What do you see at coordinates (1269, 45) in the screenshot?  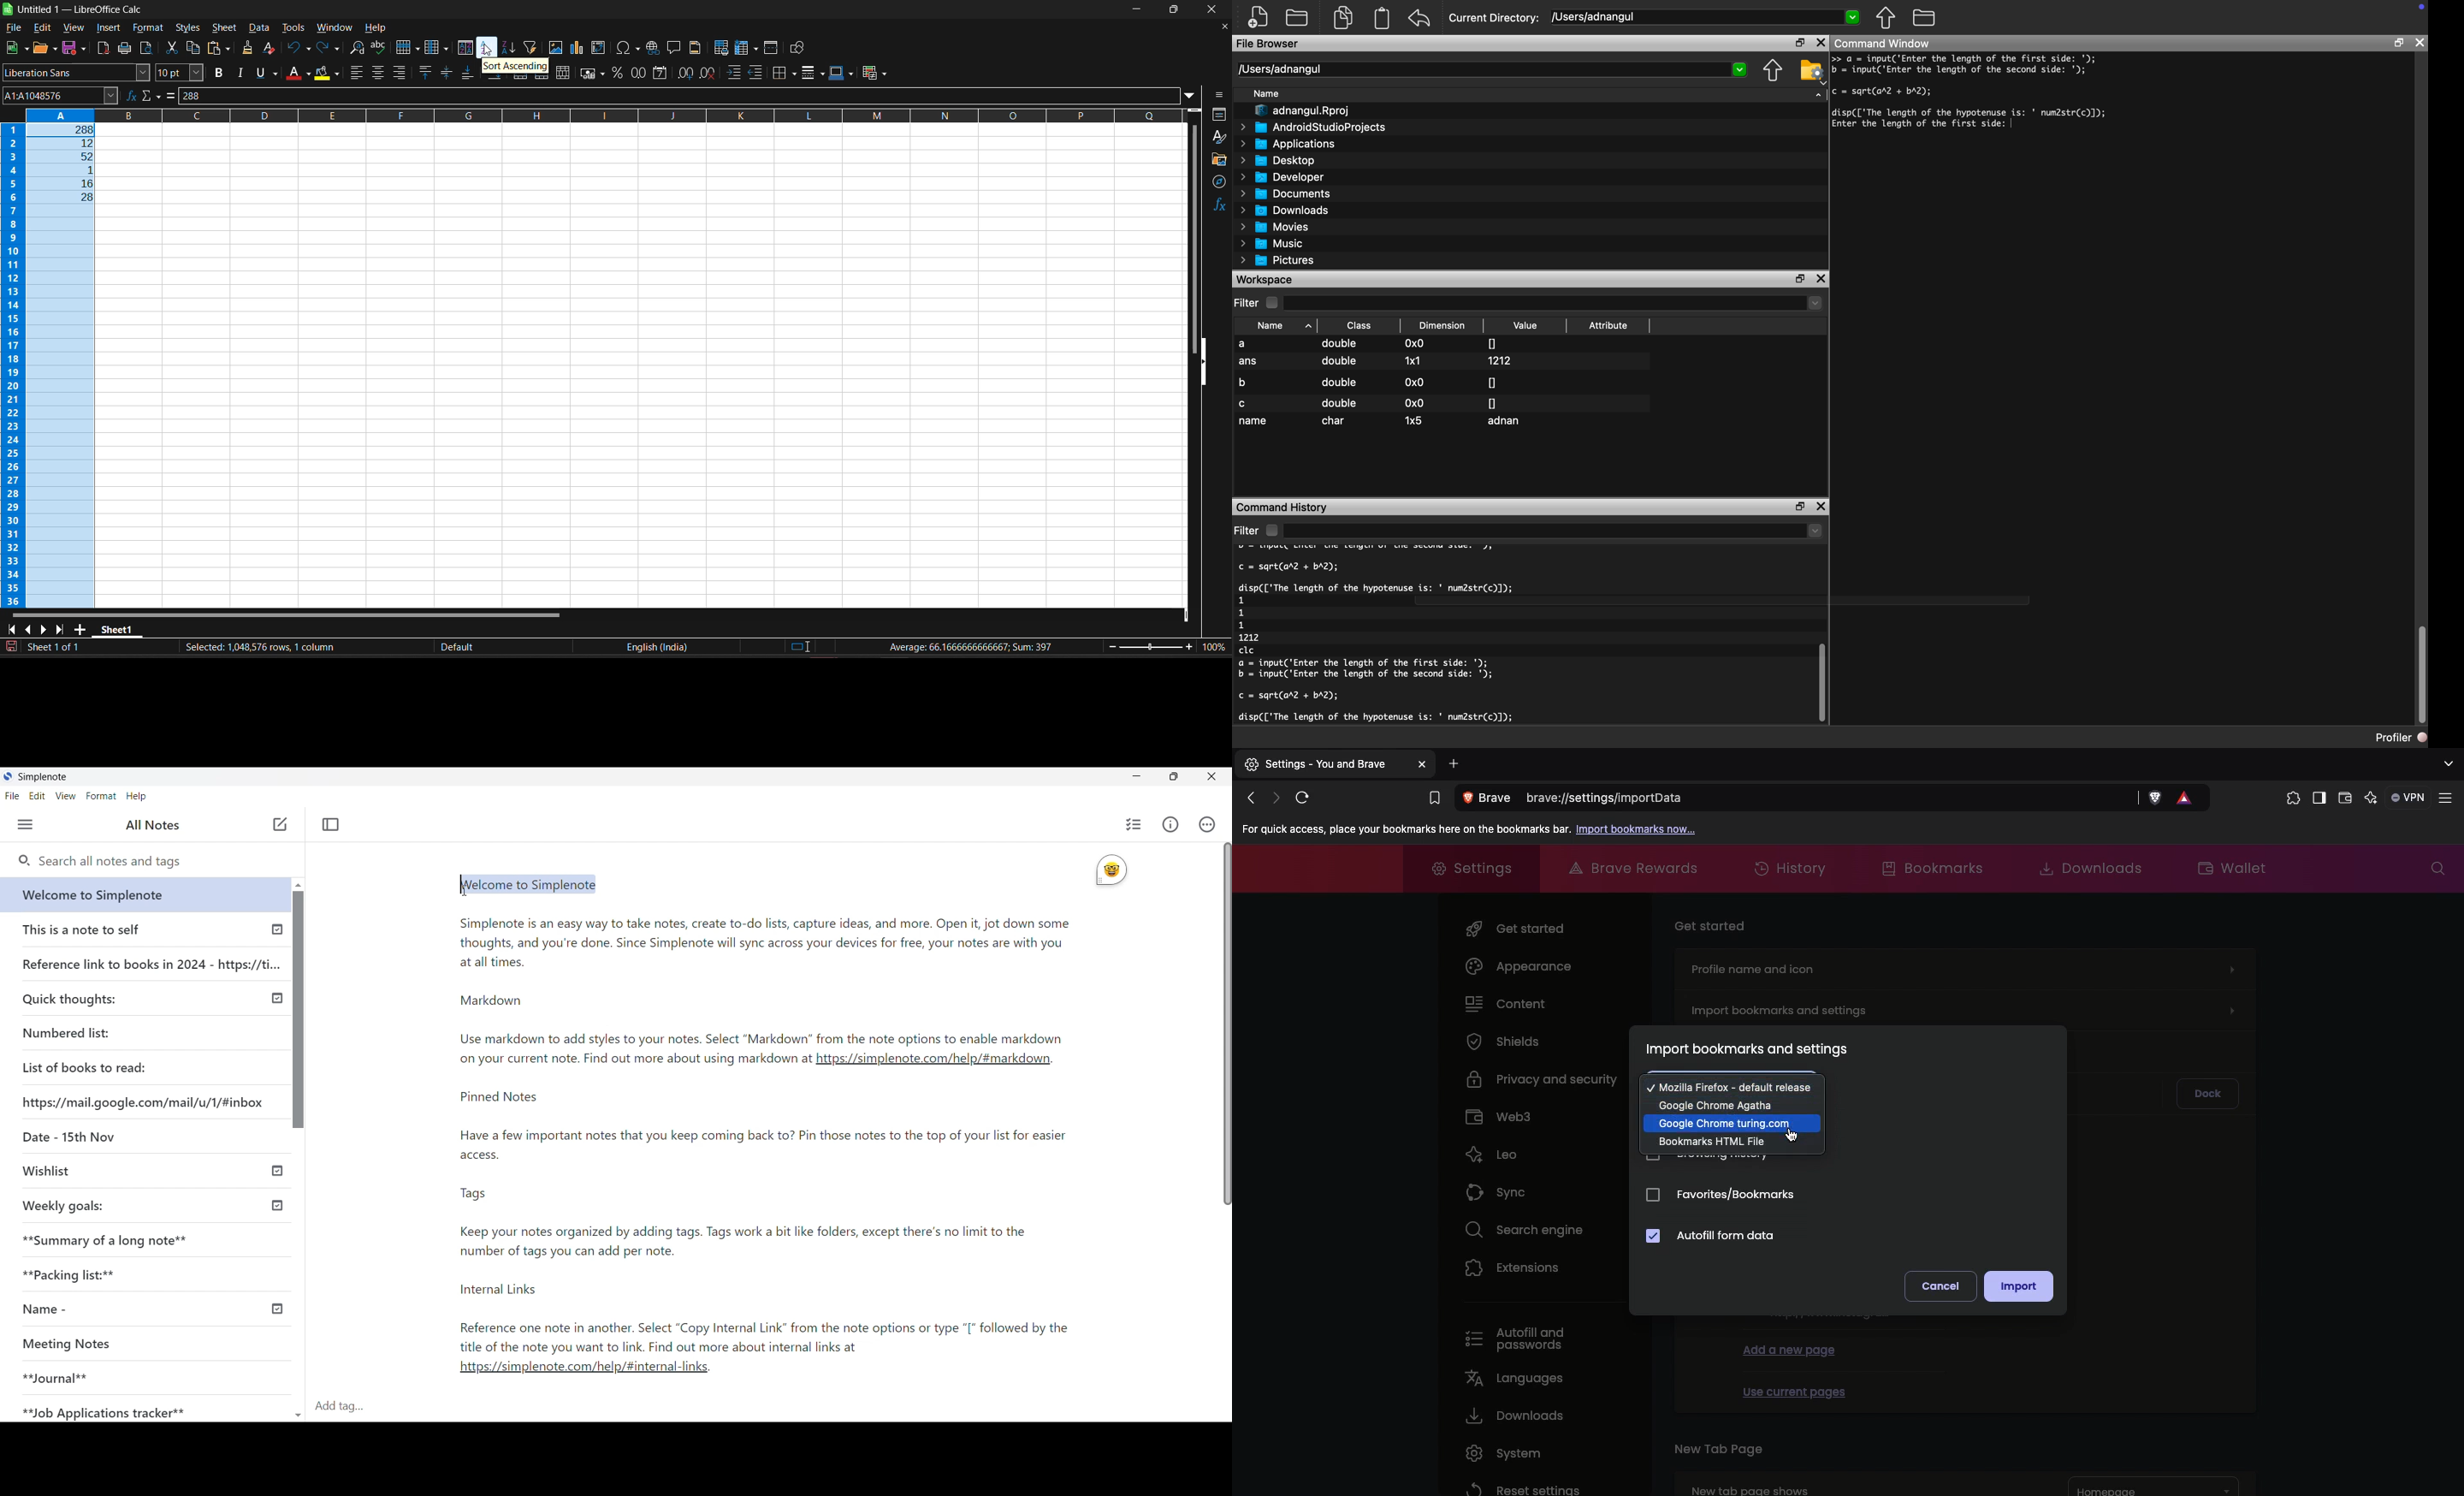 I see `File Browser` at bounding box center [1269, 45].